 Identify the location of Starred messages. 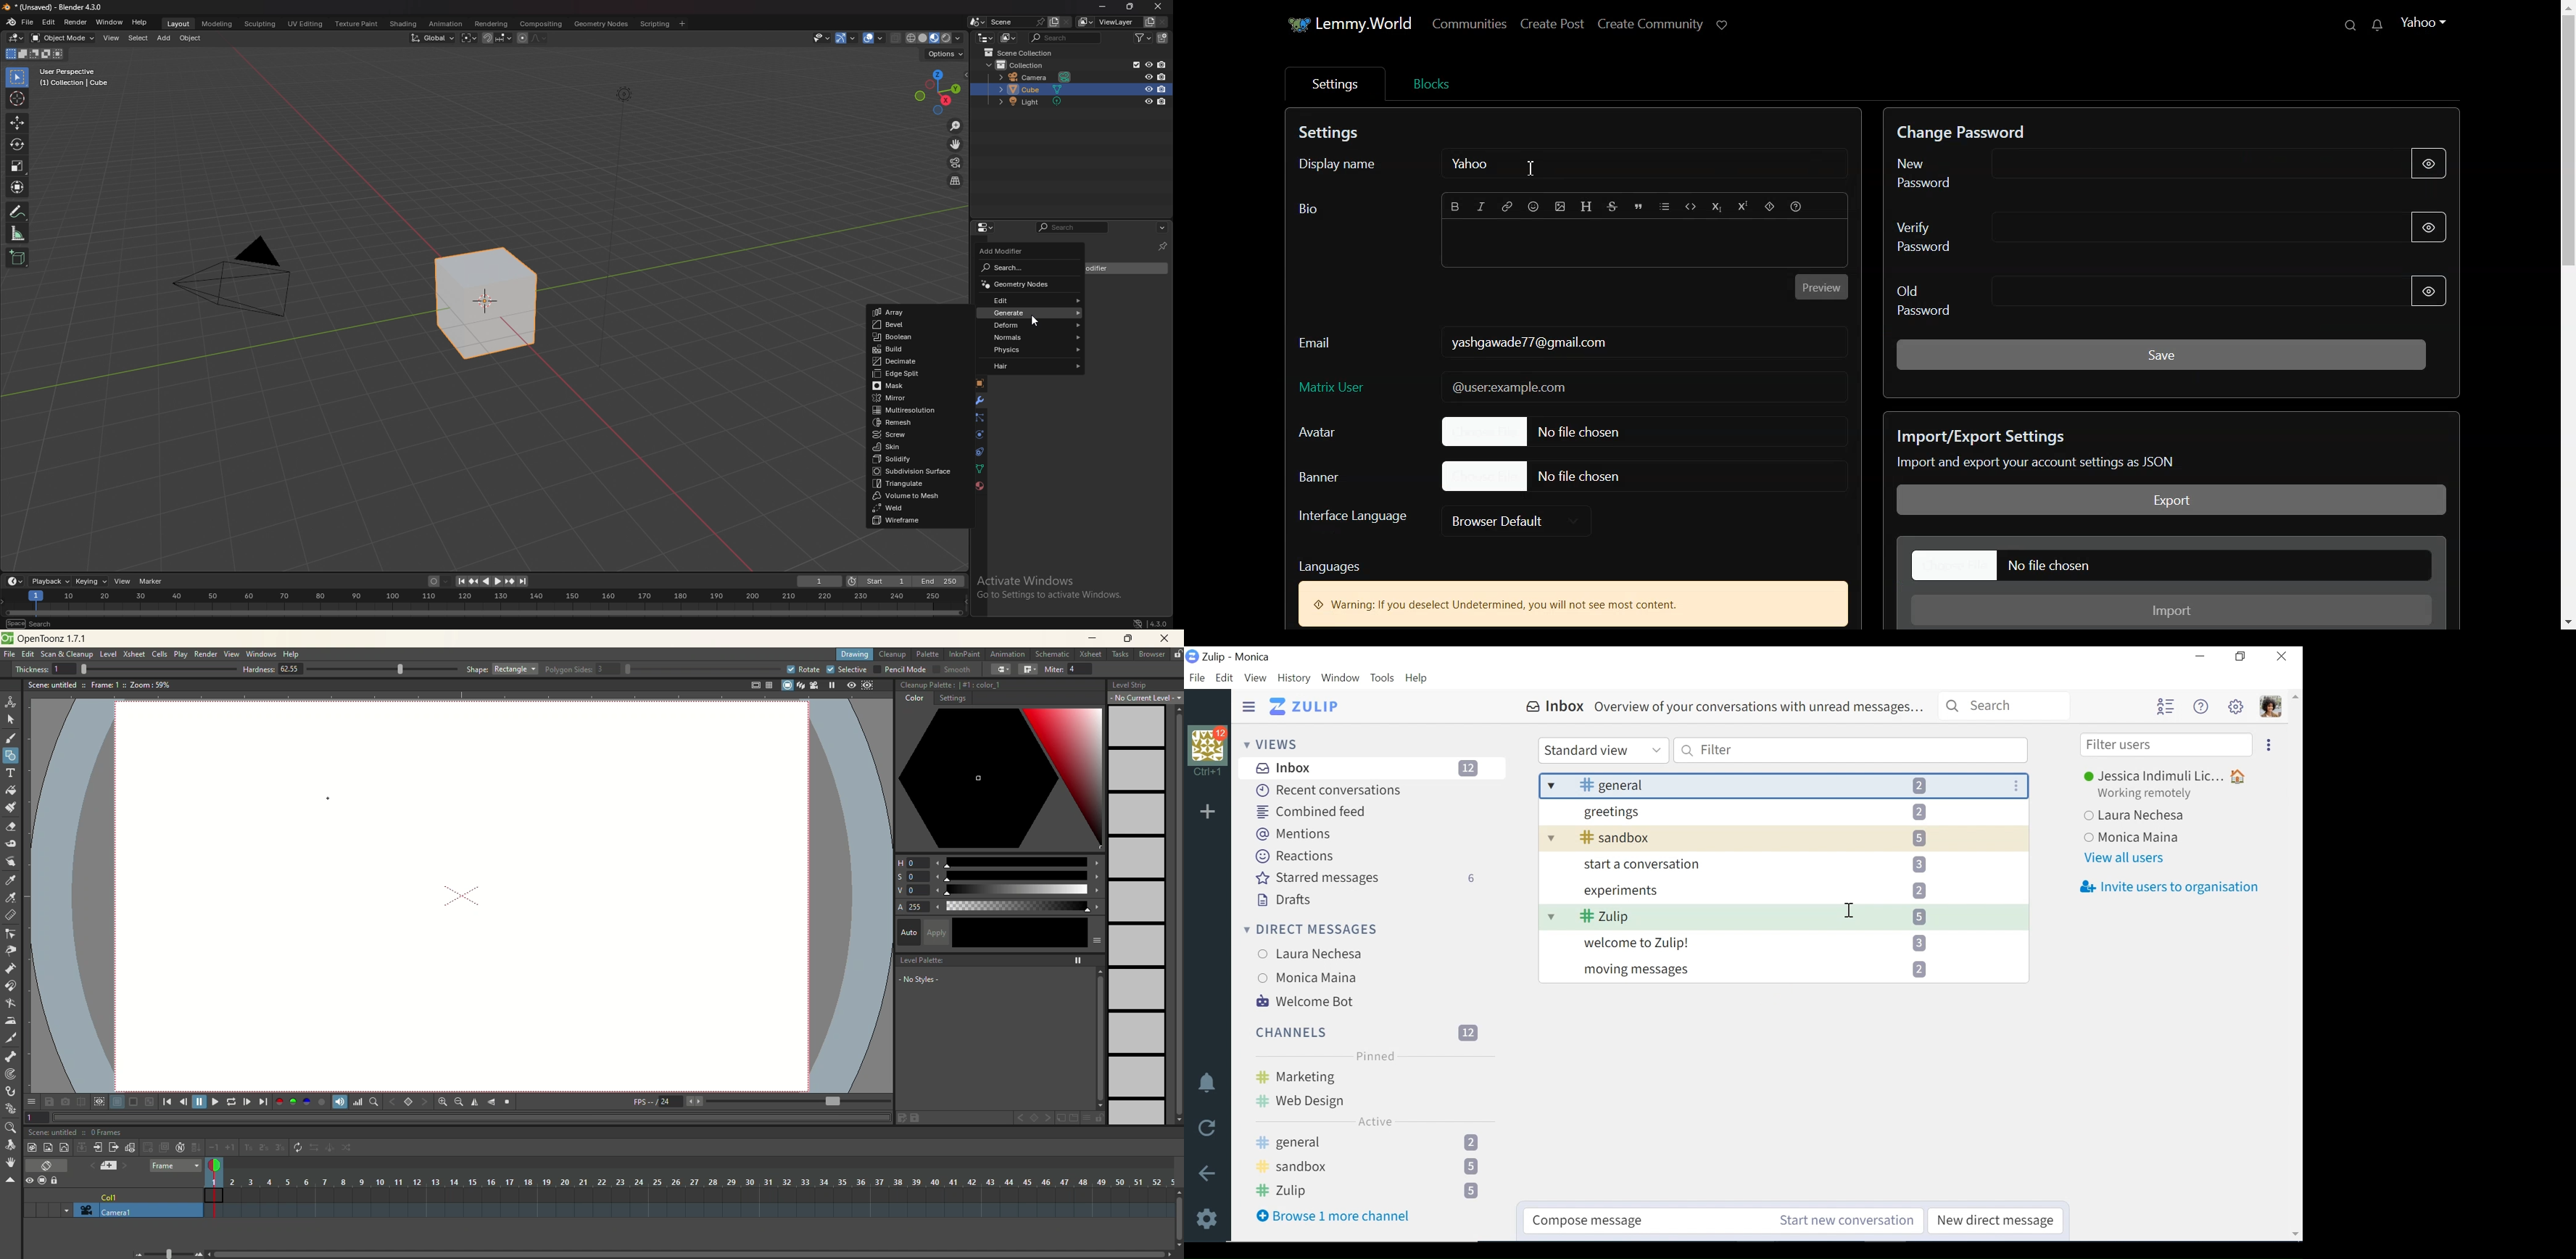
(1369, 880).